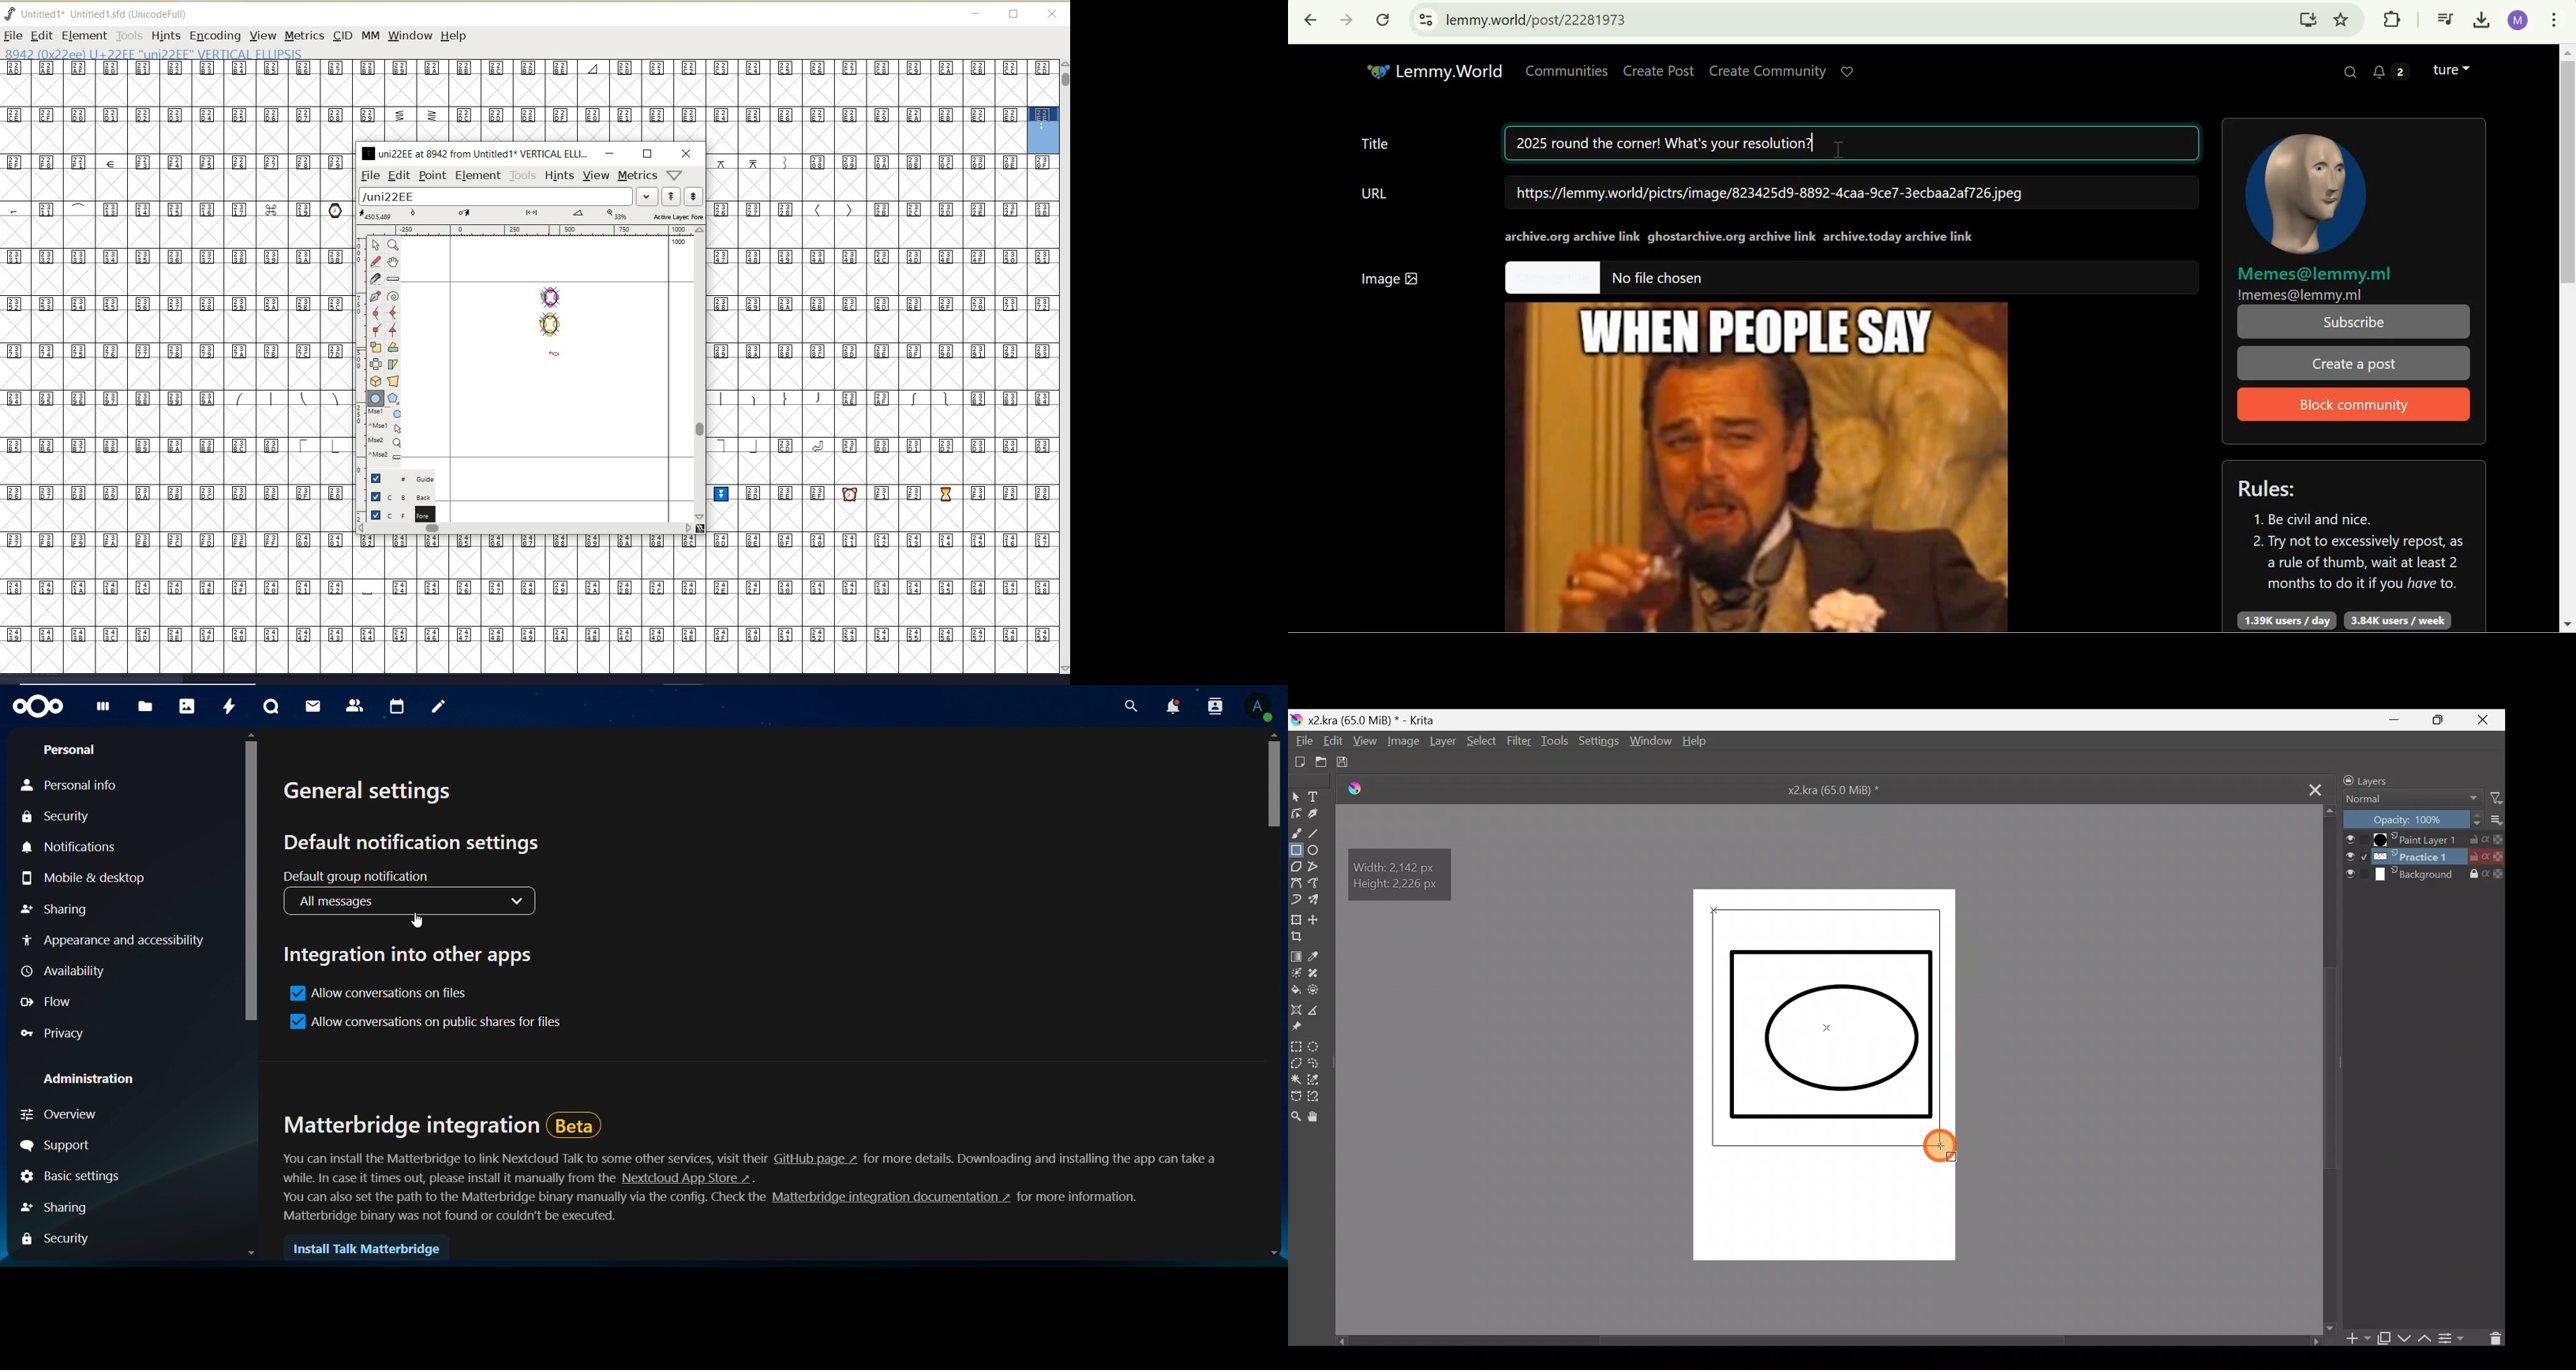 The width and height of the screenshot is (2576, 1372). Describe the element at coordinates (77, 1117) in the screenshot. I see `overview` at that location.